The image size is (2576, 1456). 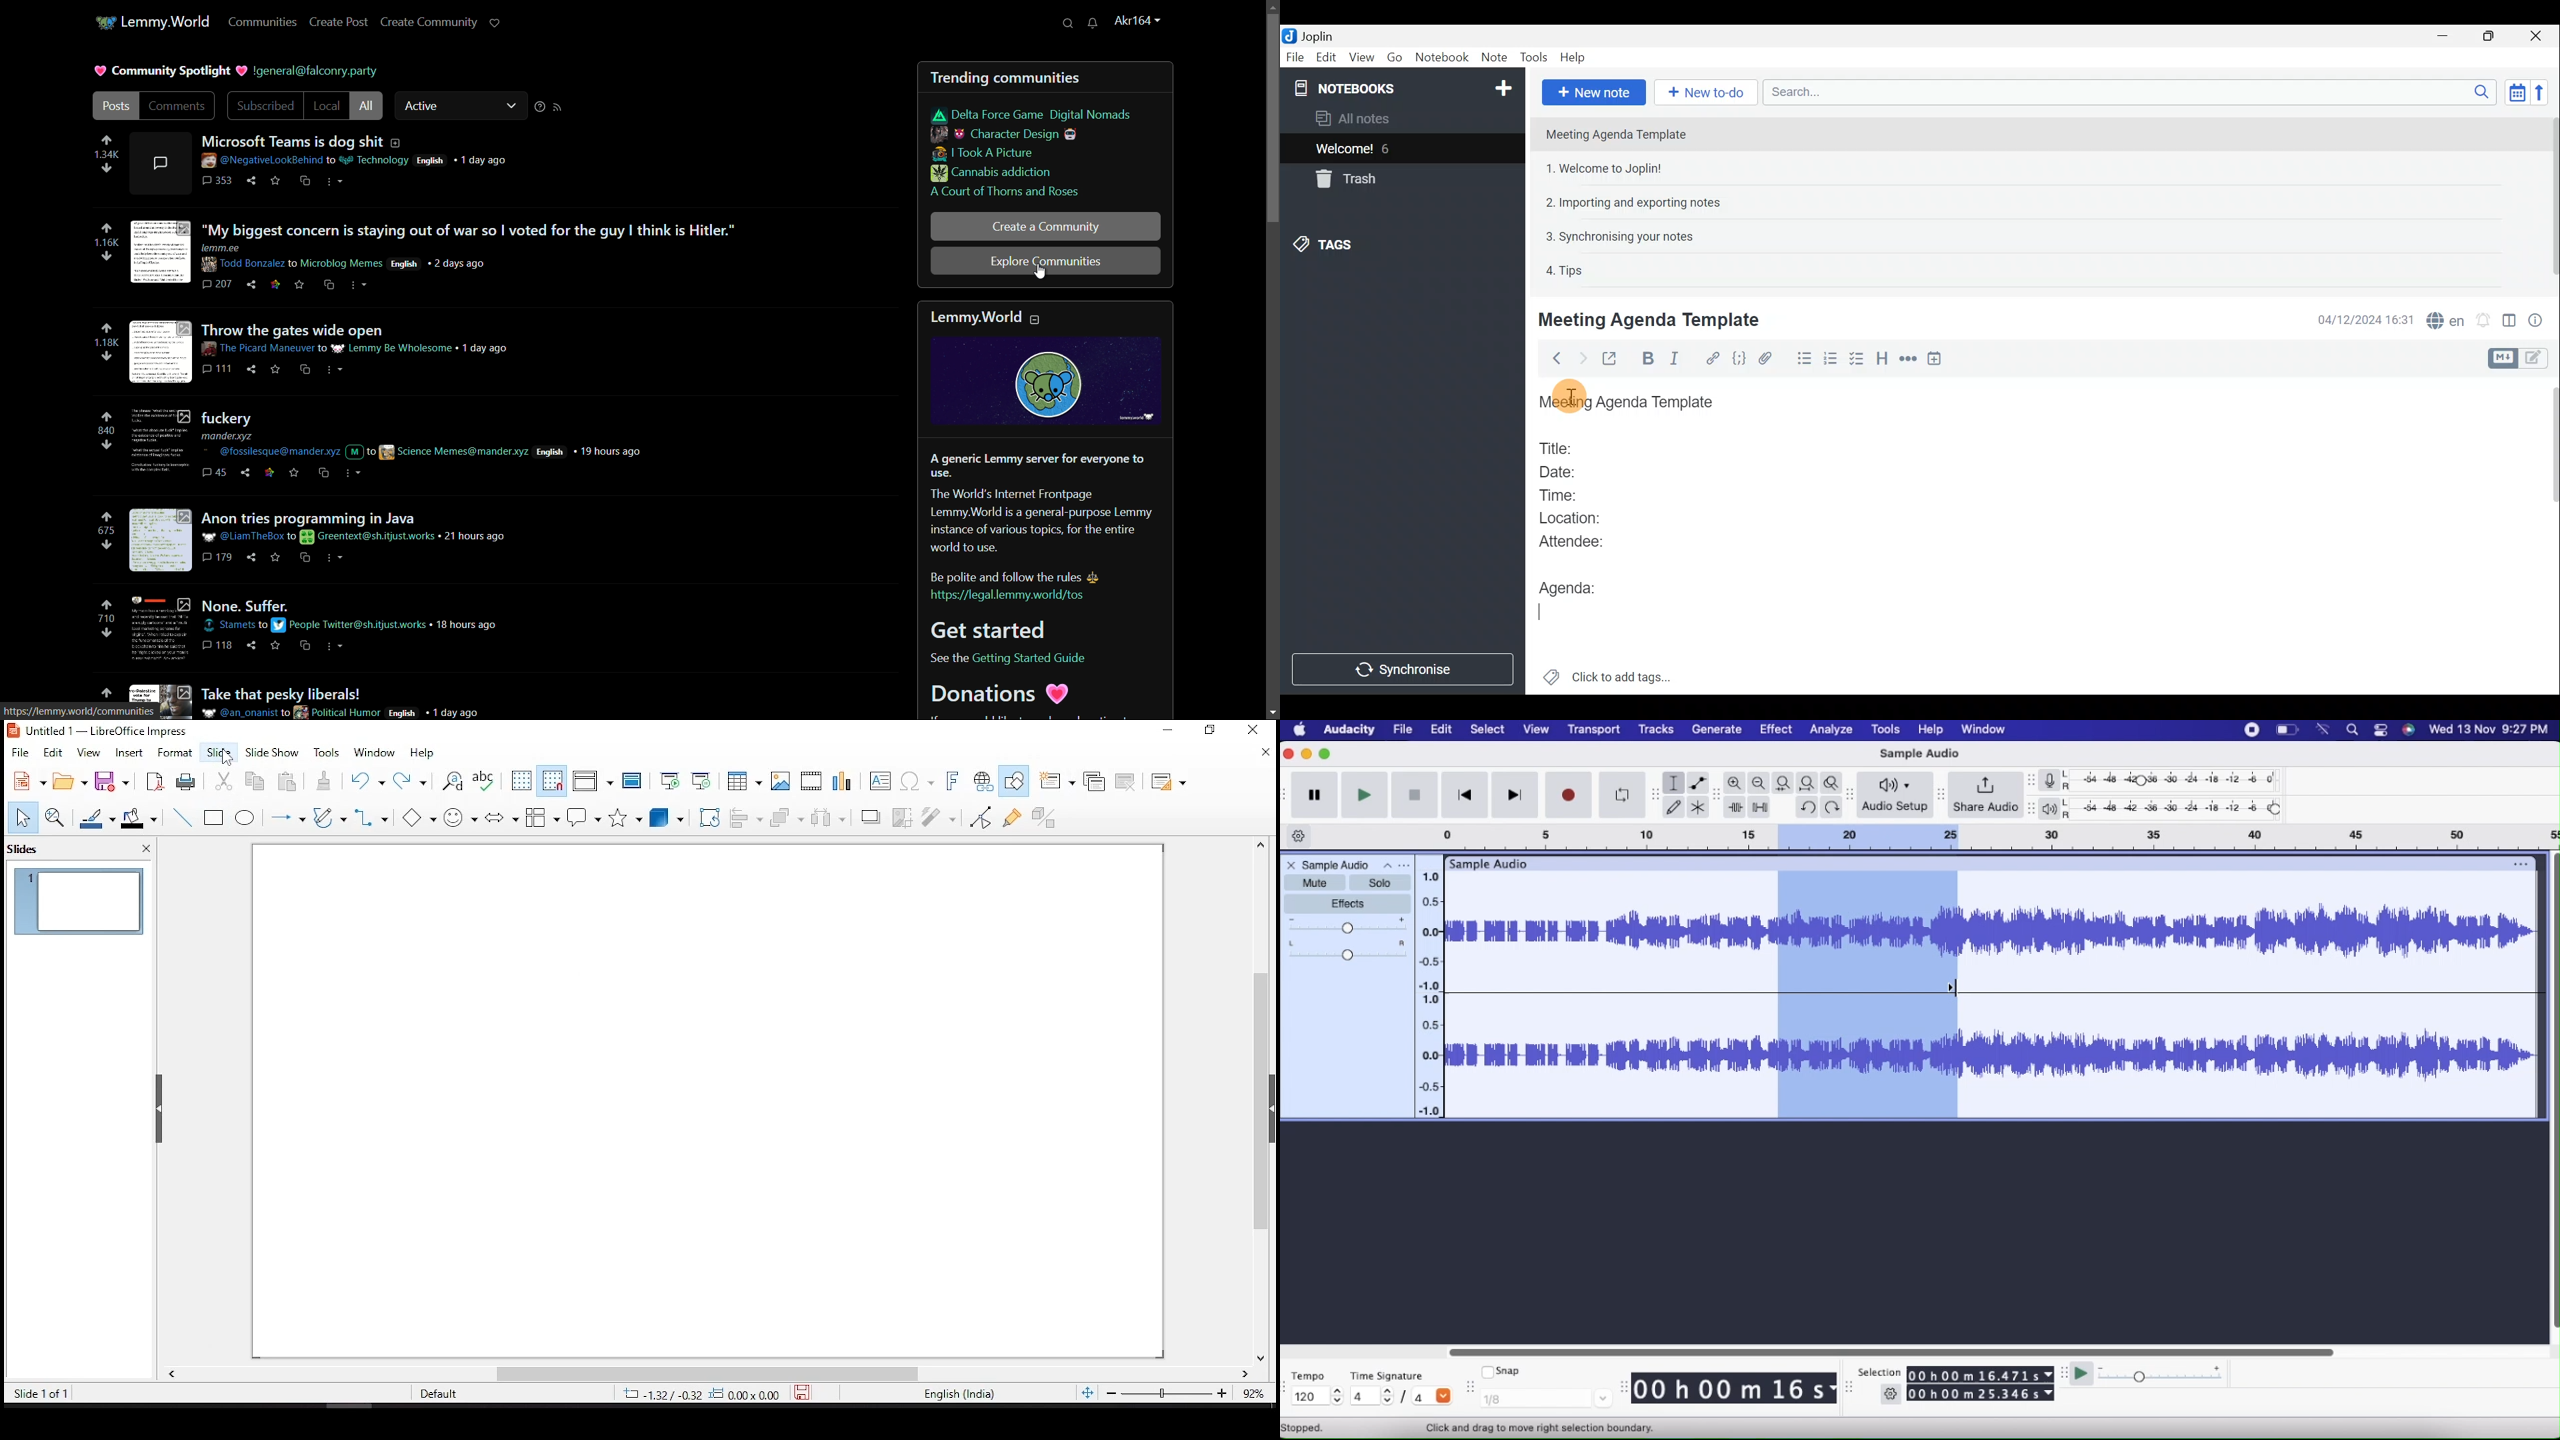 I want to click on Attach file, so click(x=1771, y=359).